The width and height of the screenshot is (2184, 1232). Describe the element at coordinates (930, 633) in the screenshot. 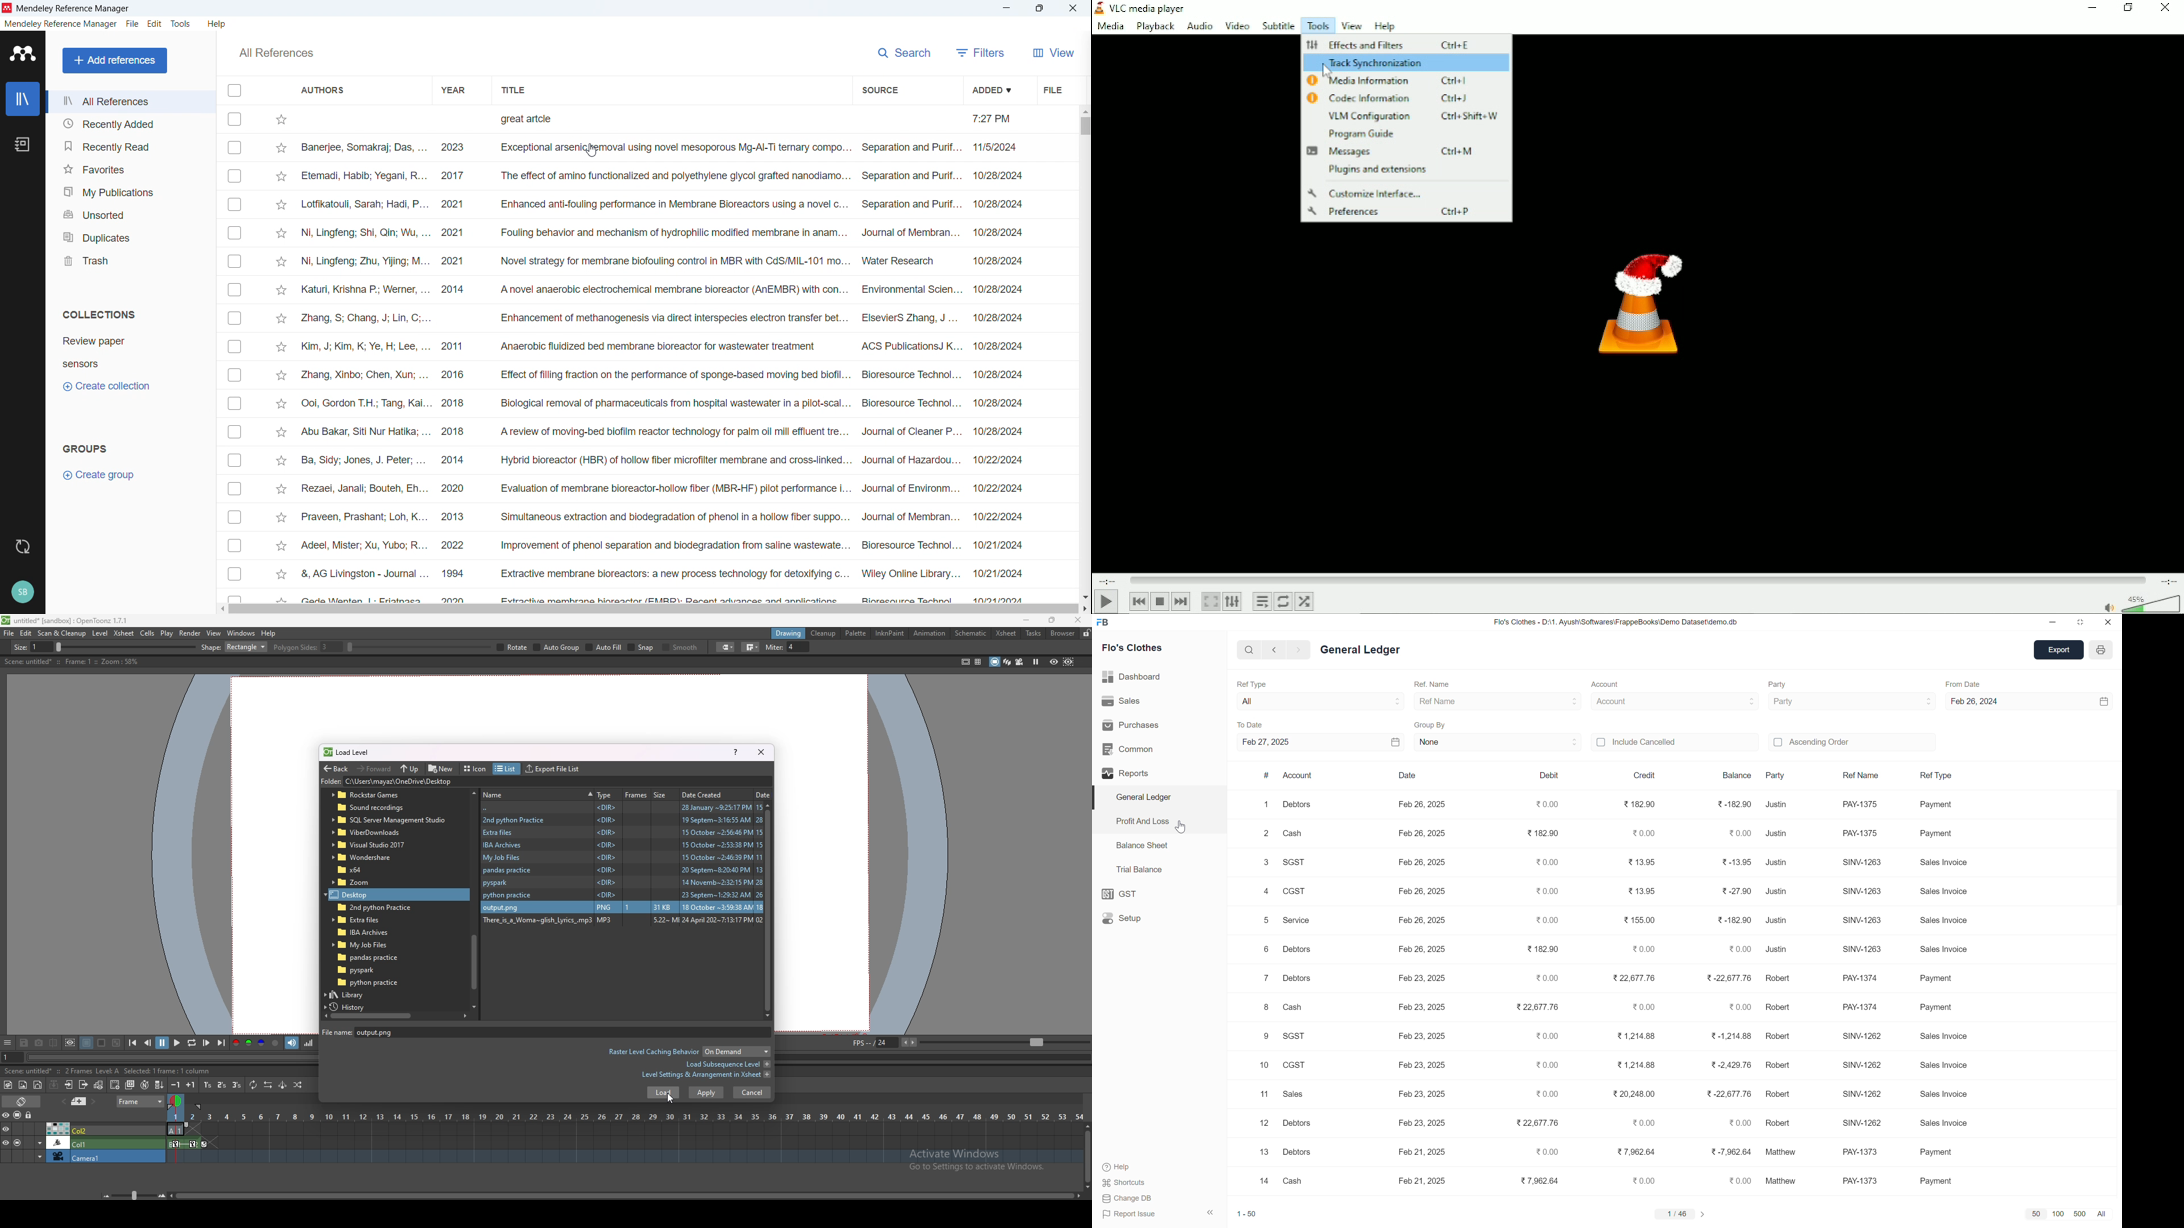

I see `animation` at that location.